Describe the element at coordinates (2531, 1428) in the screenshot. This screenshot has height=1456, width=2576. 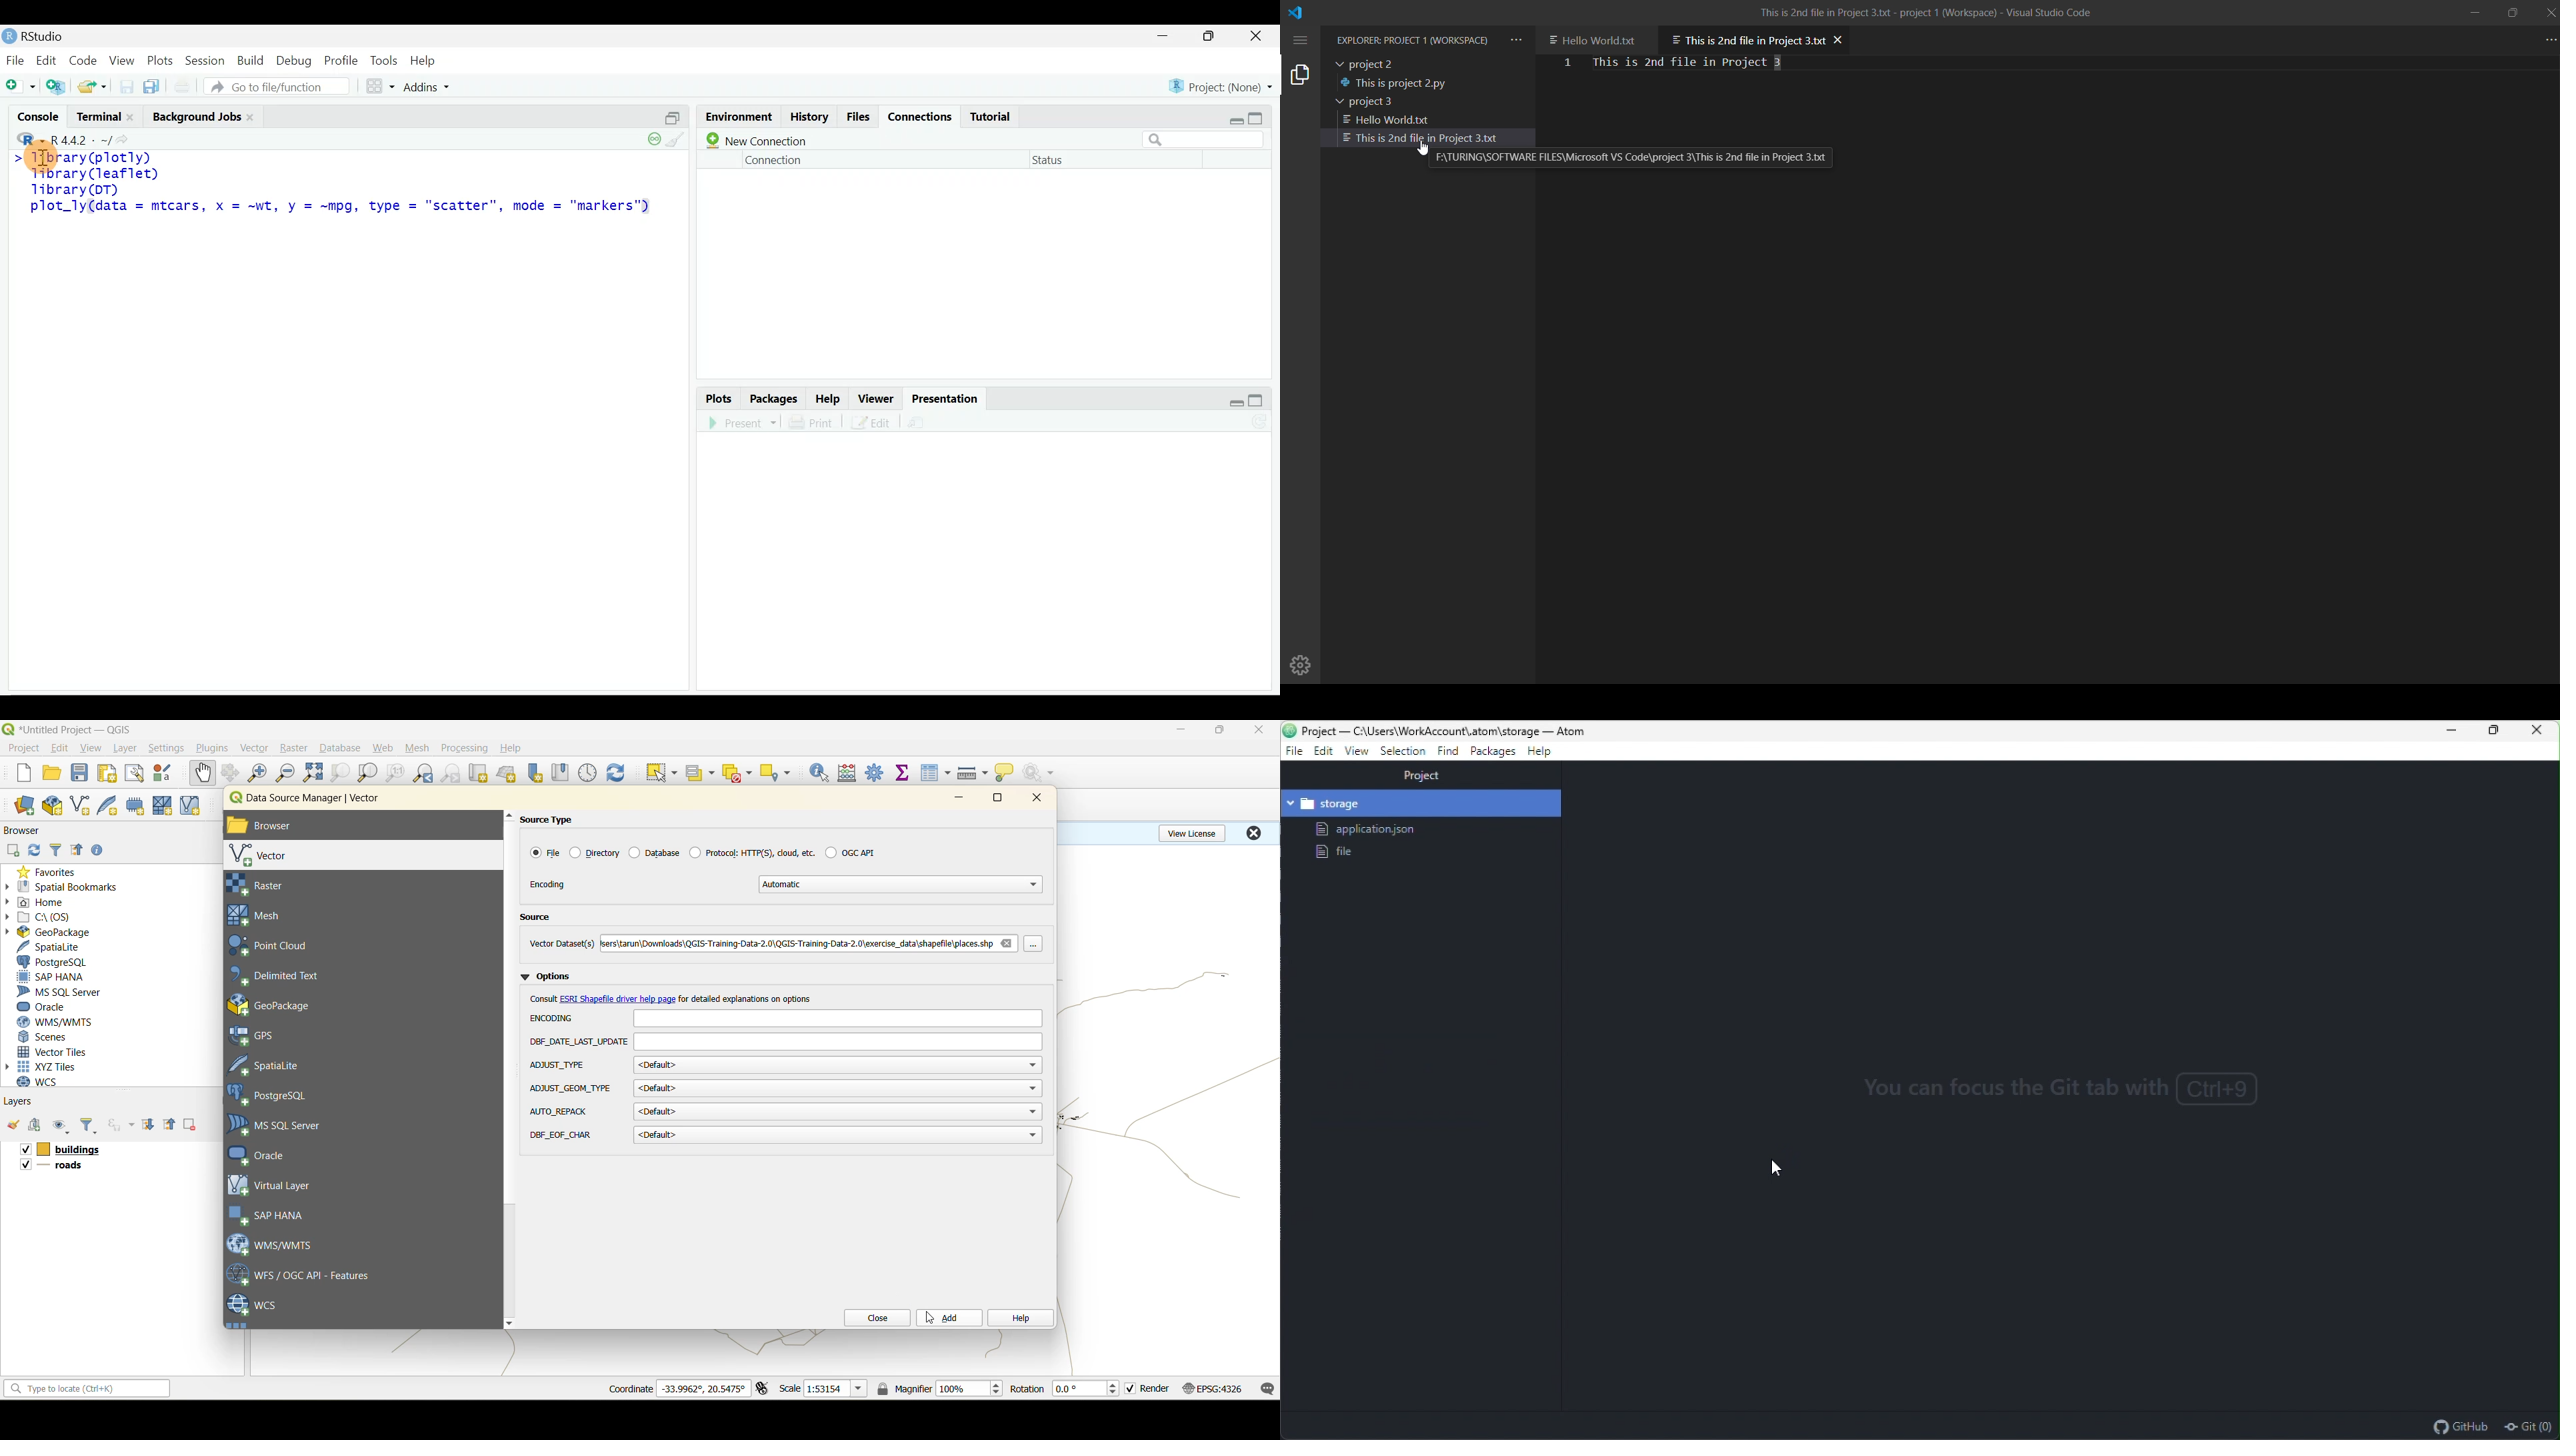
I see `git` at that location.